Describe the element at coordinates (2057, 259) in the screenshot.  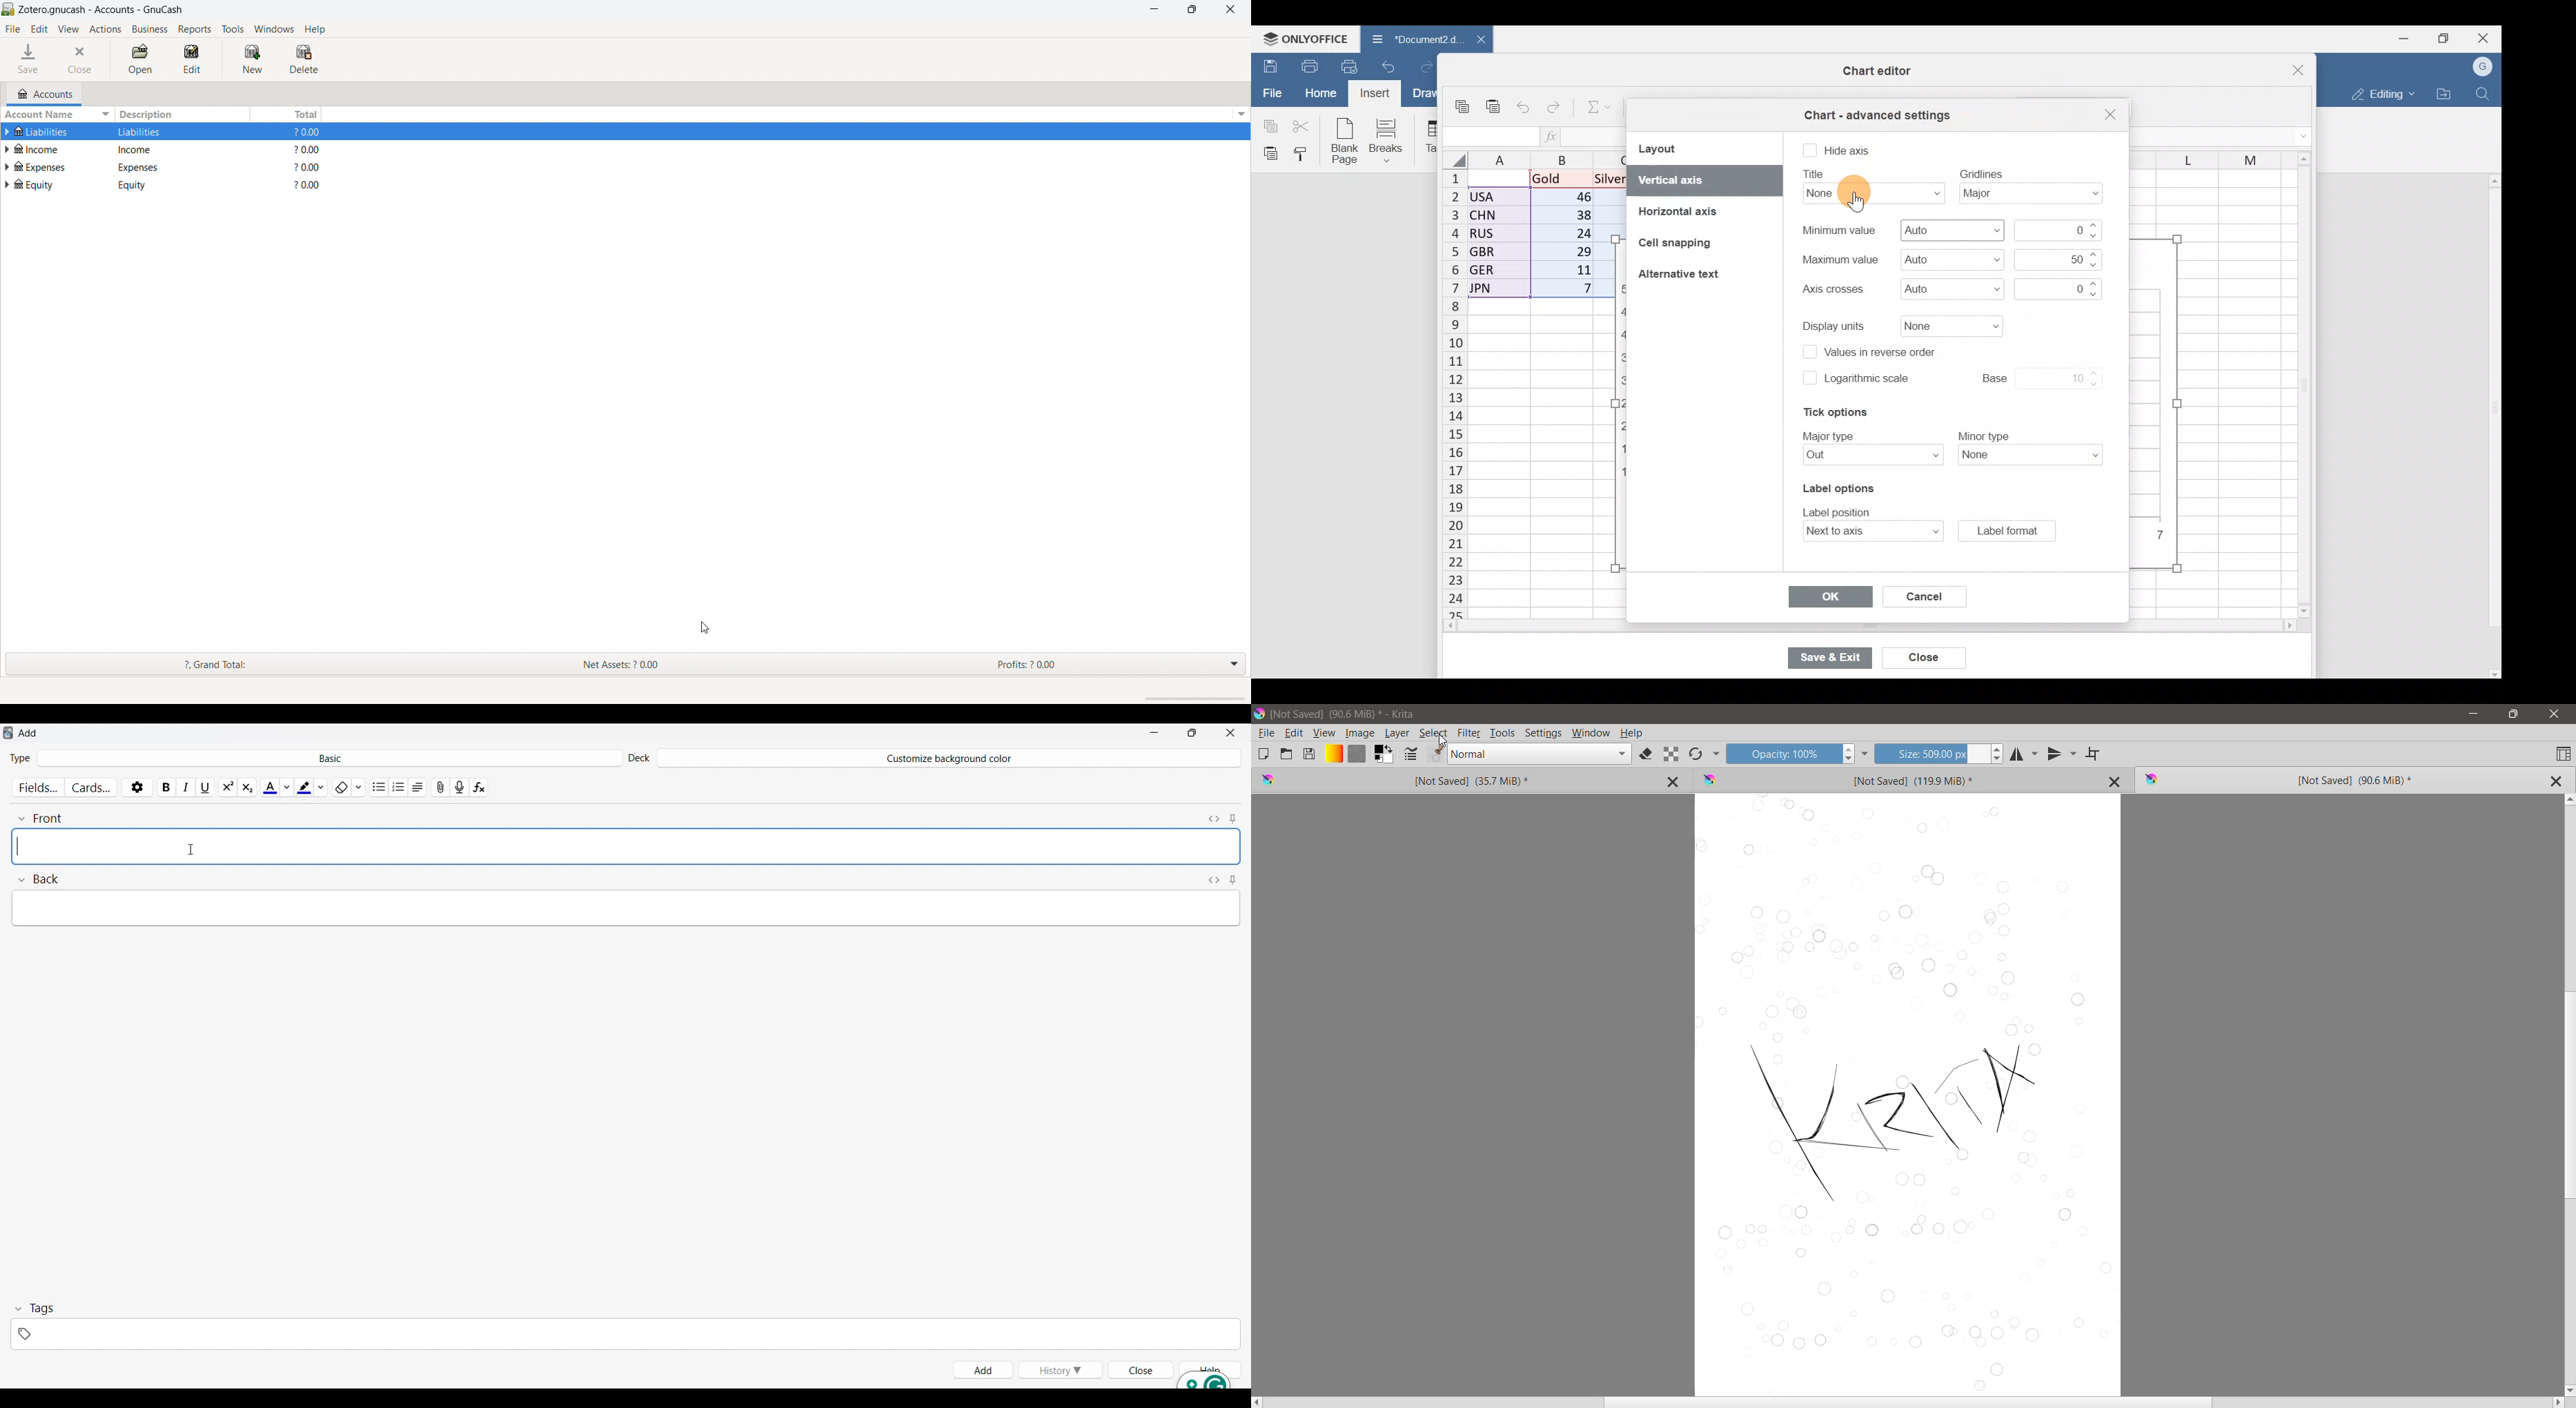
I see `maximum value` at that location.